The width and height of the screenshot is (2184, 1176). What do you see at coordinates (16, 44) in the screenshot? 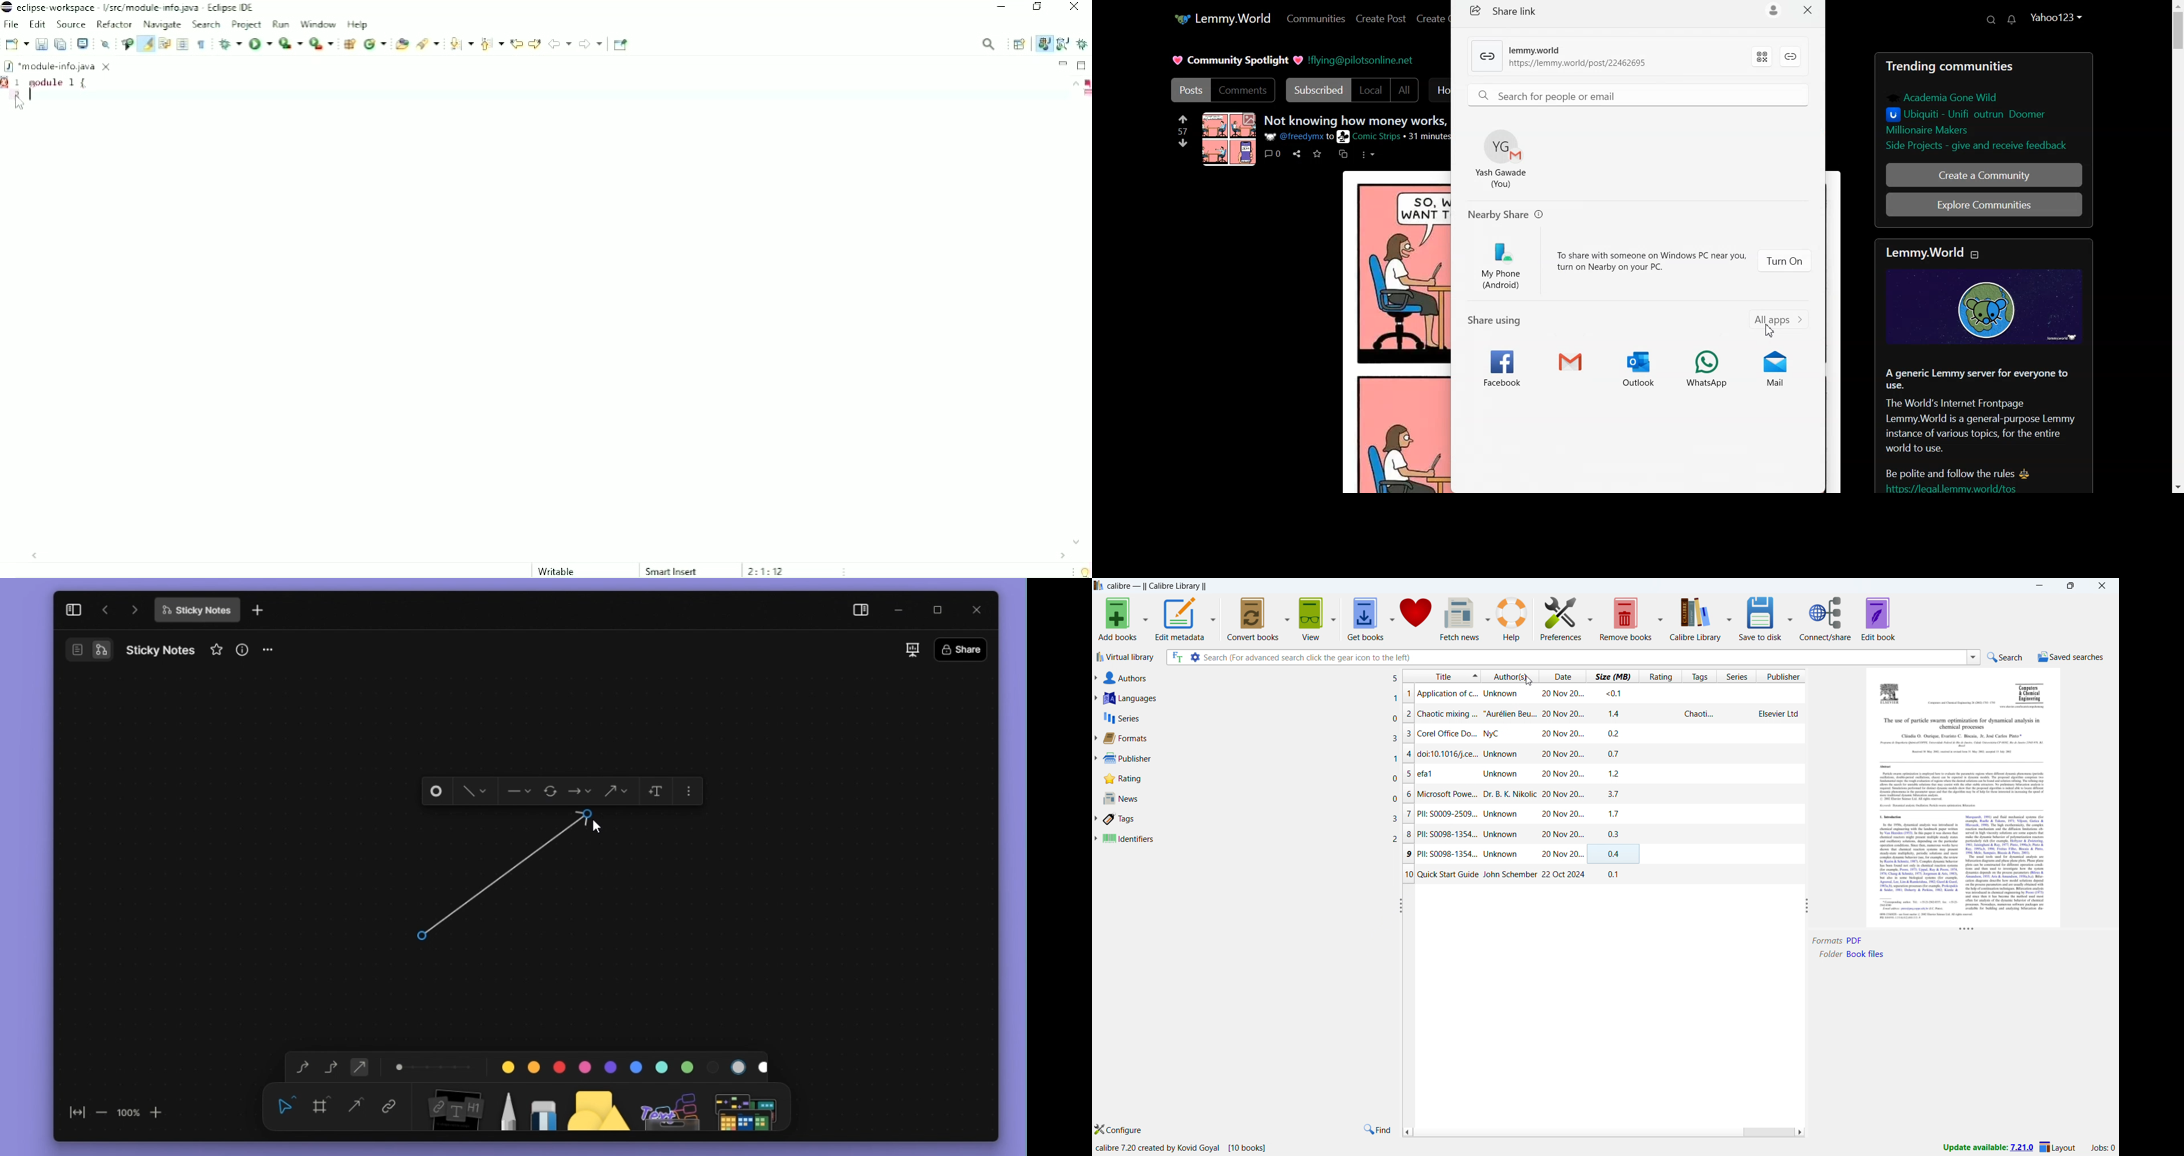
I see `New` at bounding box center [16, 44].